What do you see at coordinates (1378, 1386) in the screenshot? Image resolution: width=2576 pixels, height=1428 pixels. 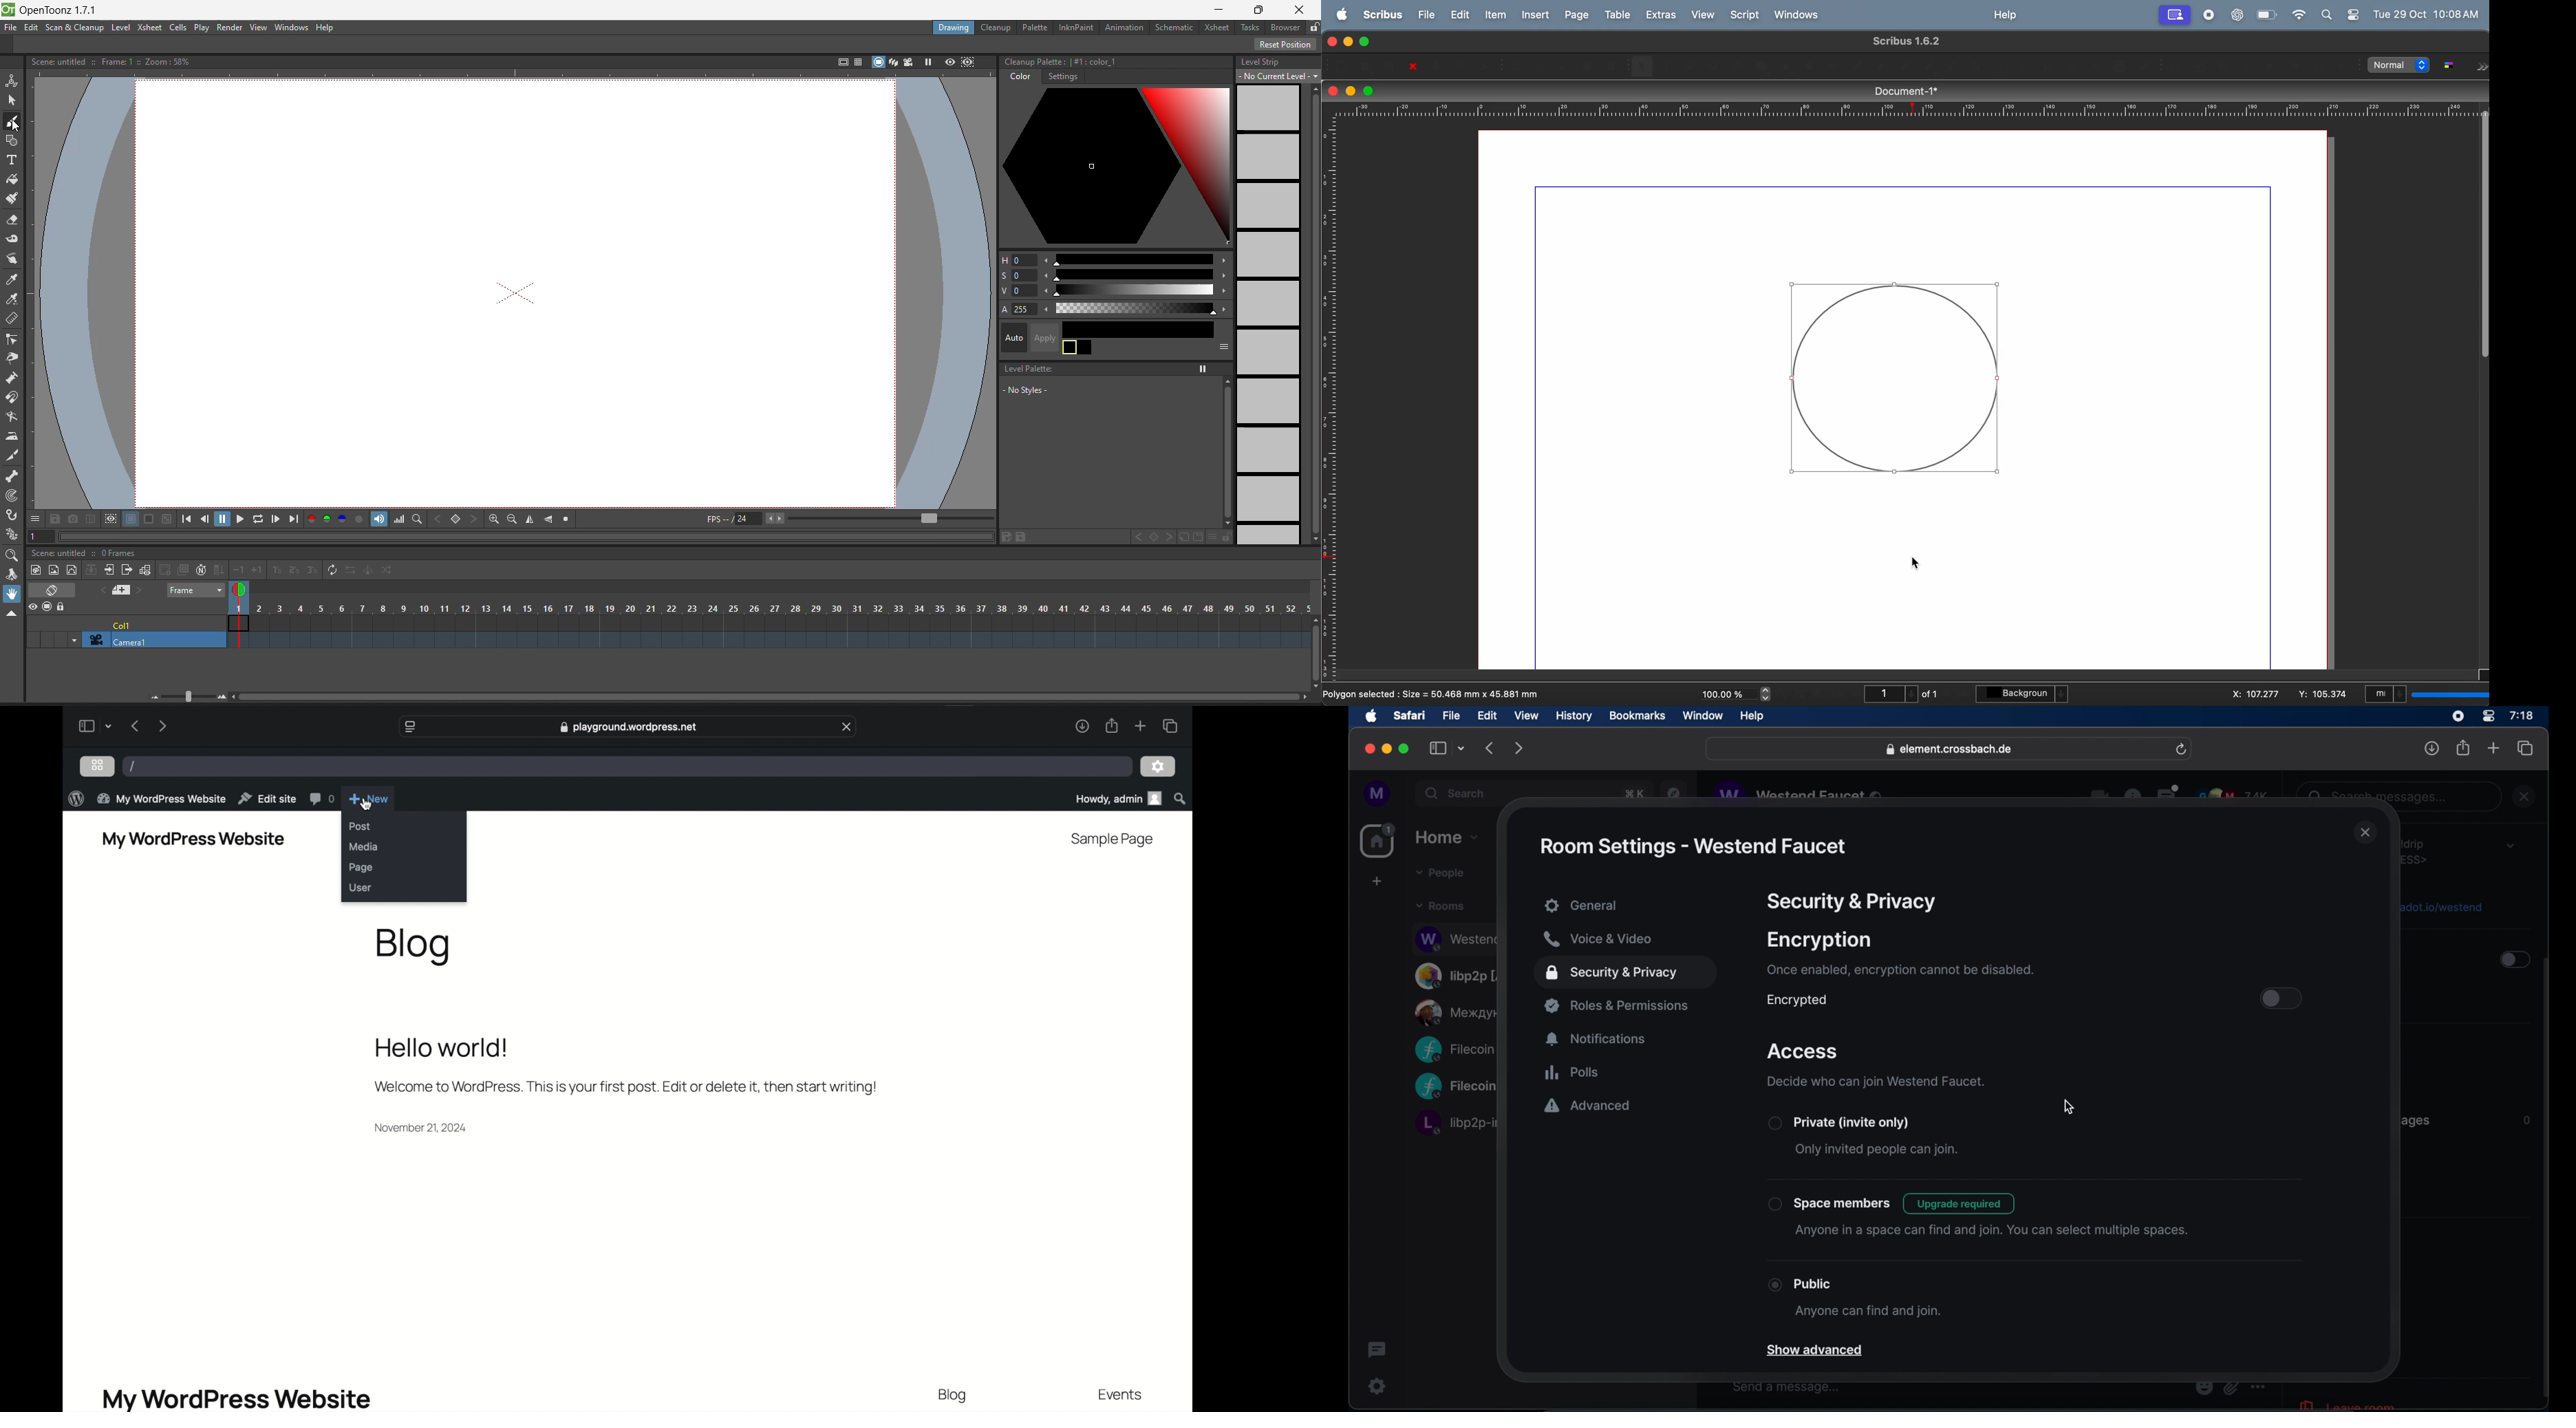 I see `settings` at bounding box center [1378, 1386].